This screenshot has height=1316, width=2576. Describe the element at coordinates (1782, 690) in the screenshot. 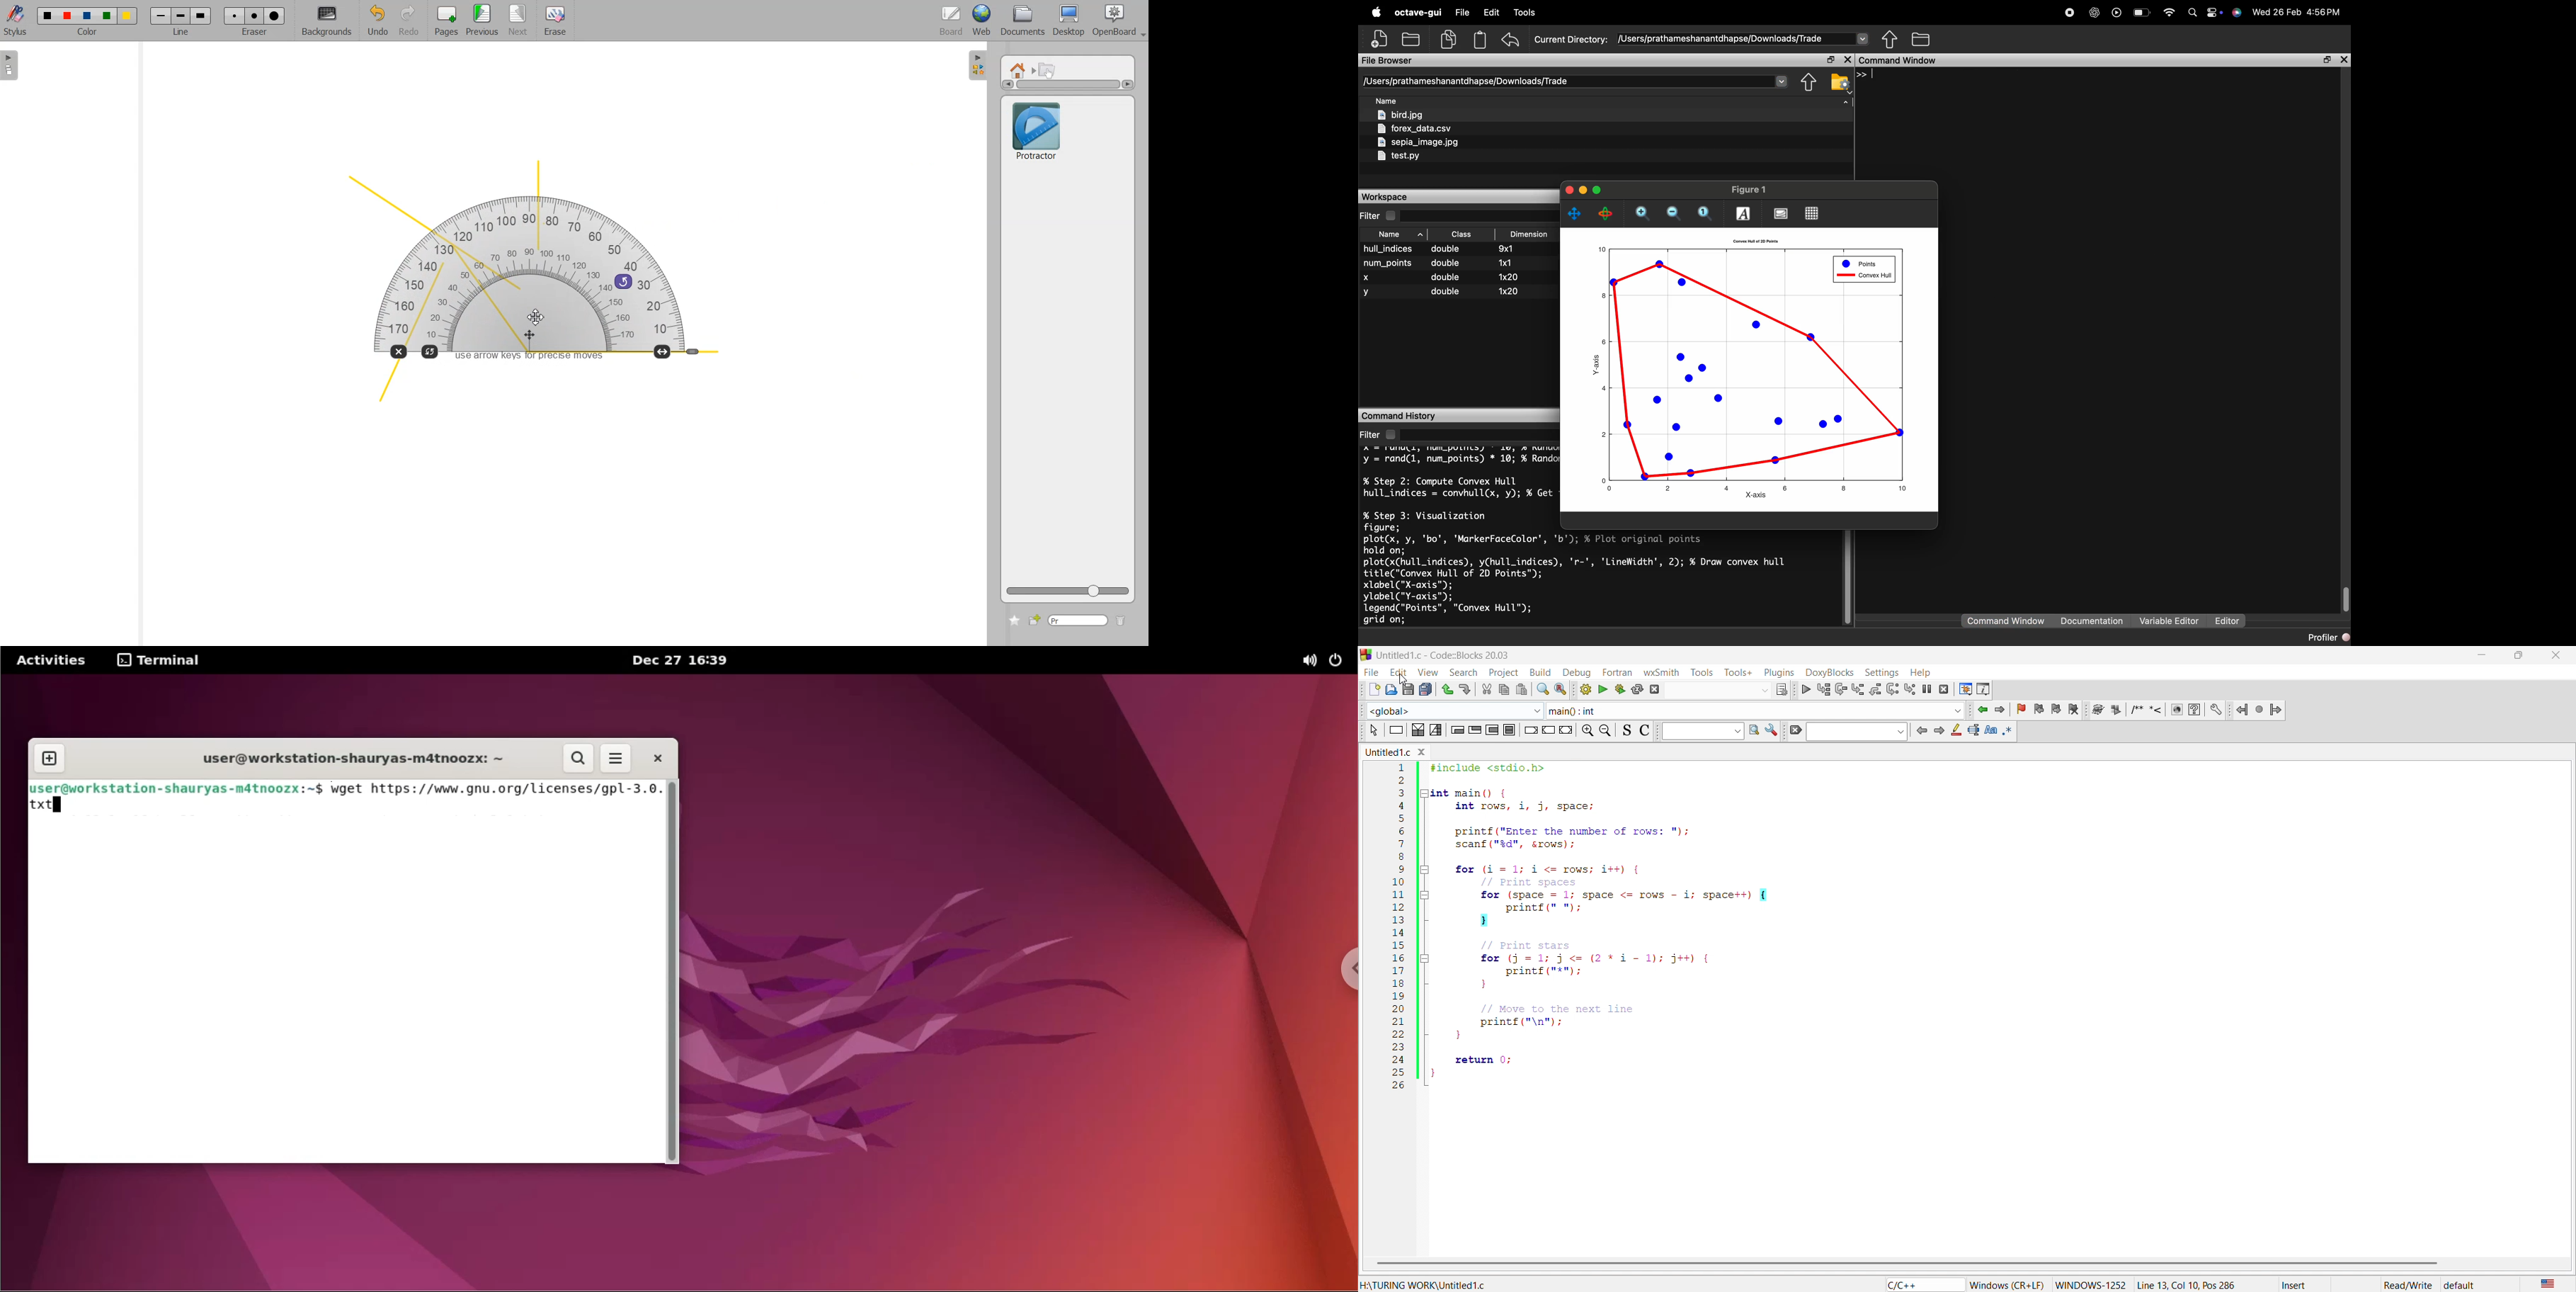

I see `show selected target` at that location.